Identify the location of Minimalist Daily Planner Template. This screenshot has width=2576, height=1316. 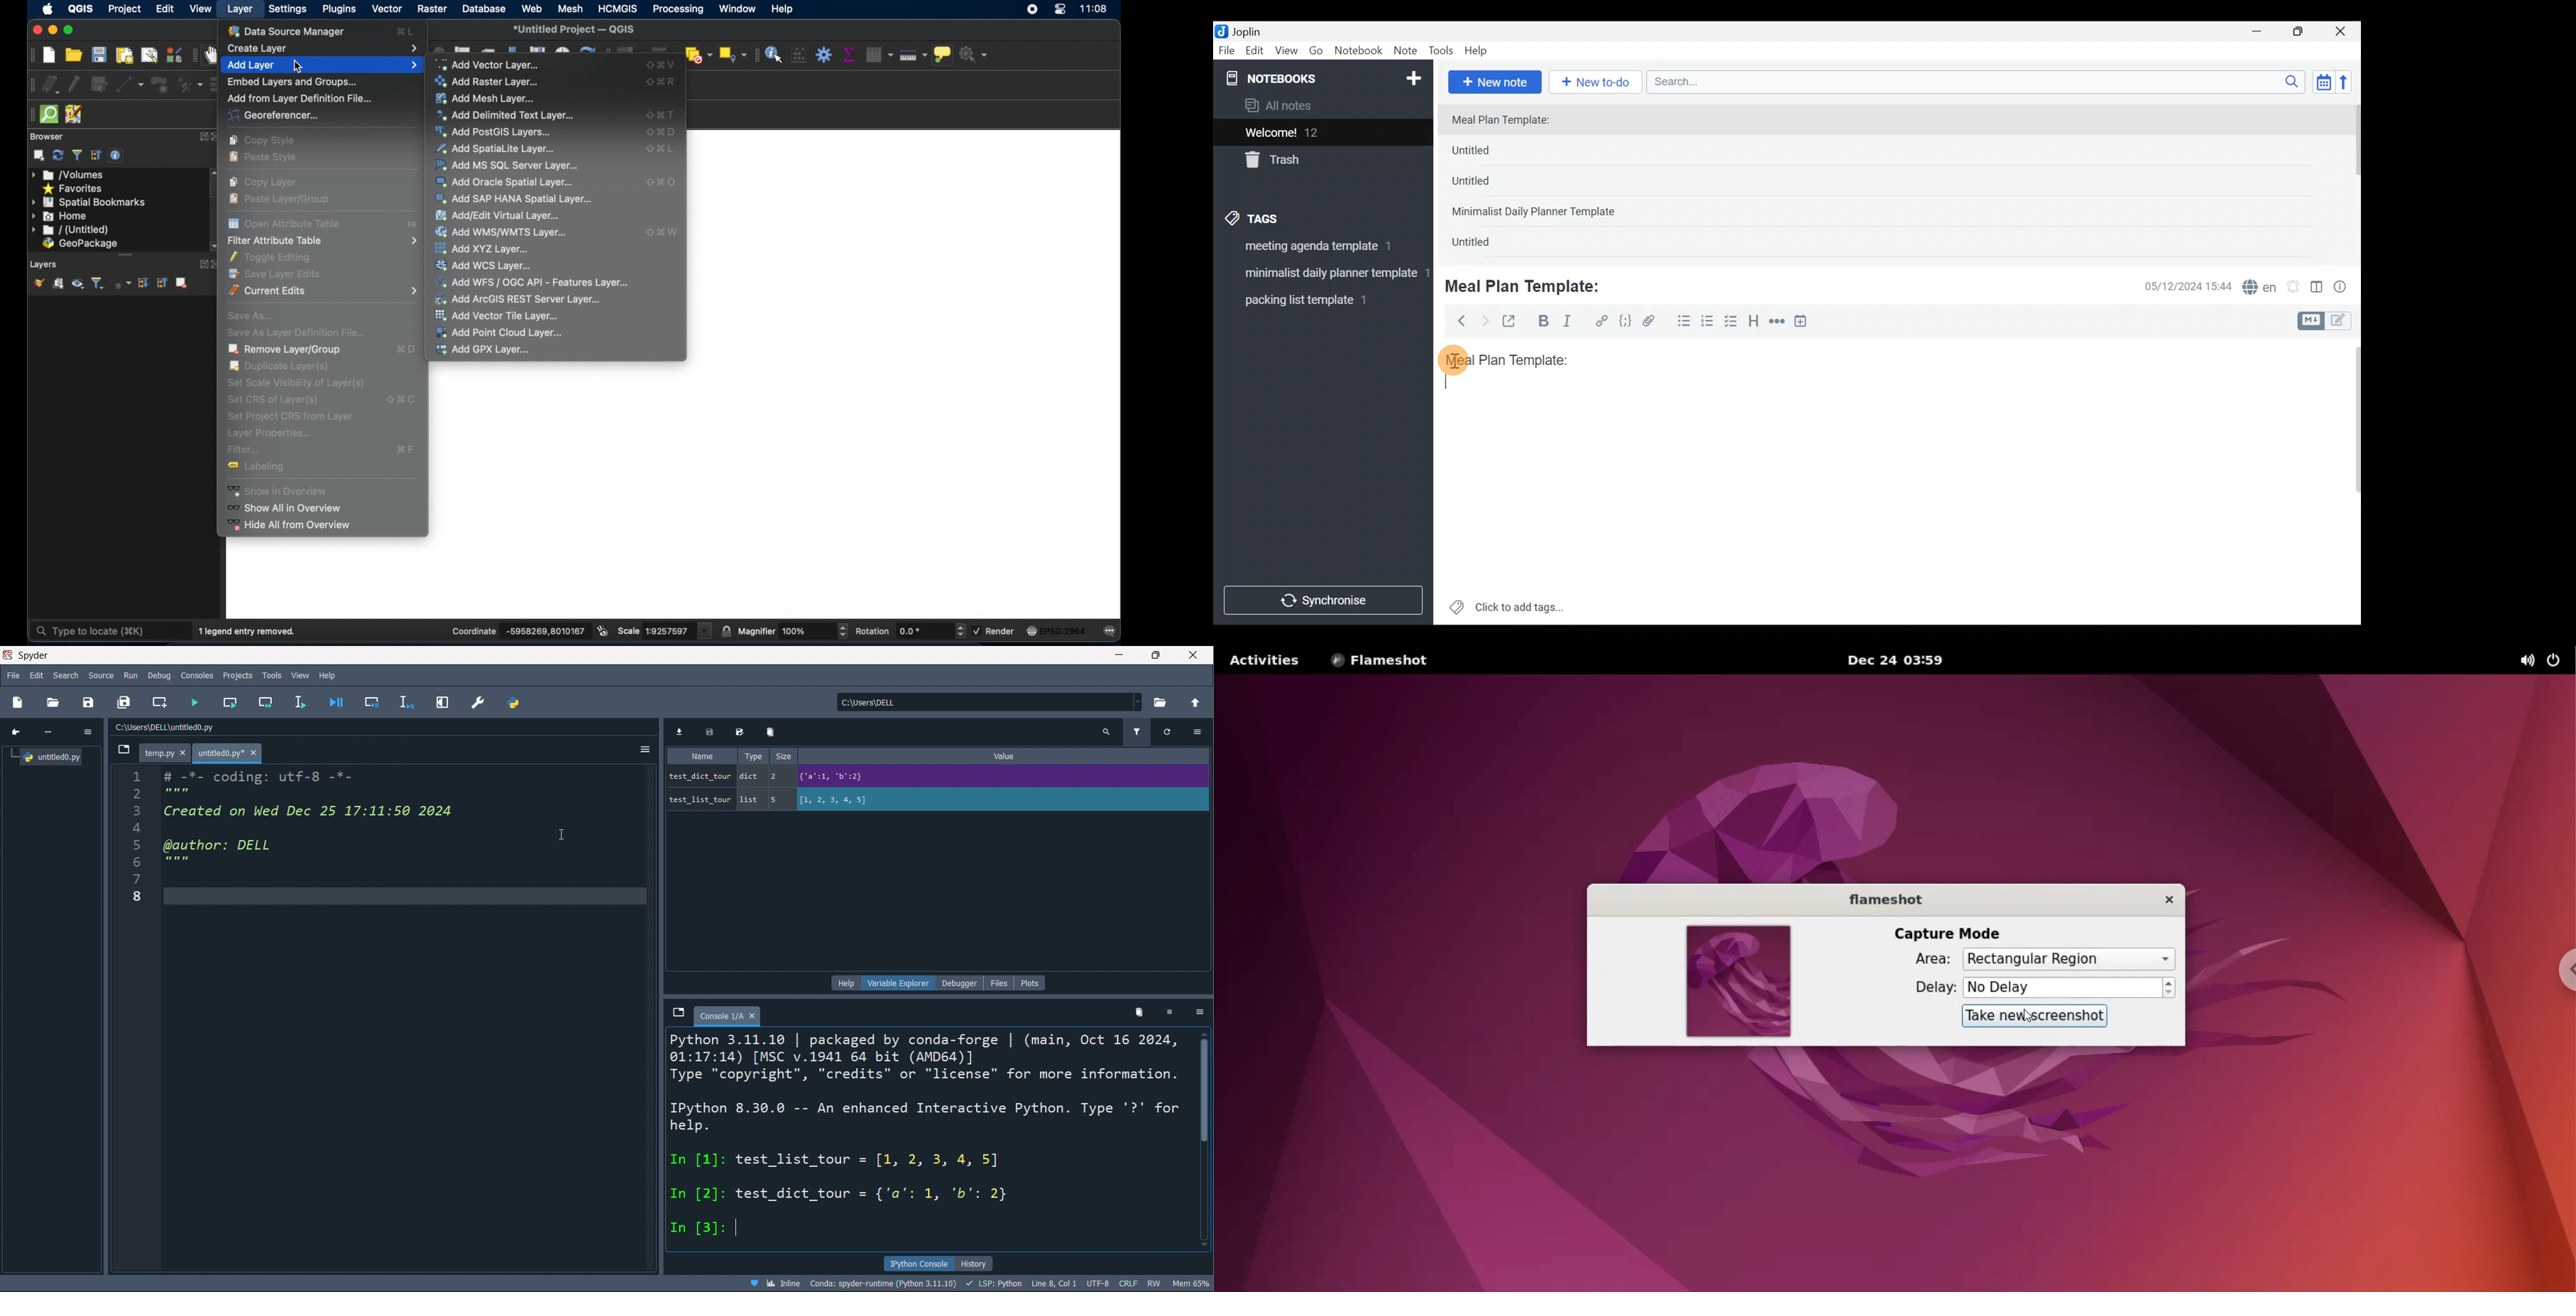
(1537, 213).